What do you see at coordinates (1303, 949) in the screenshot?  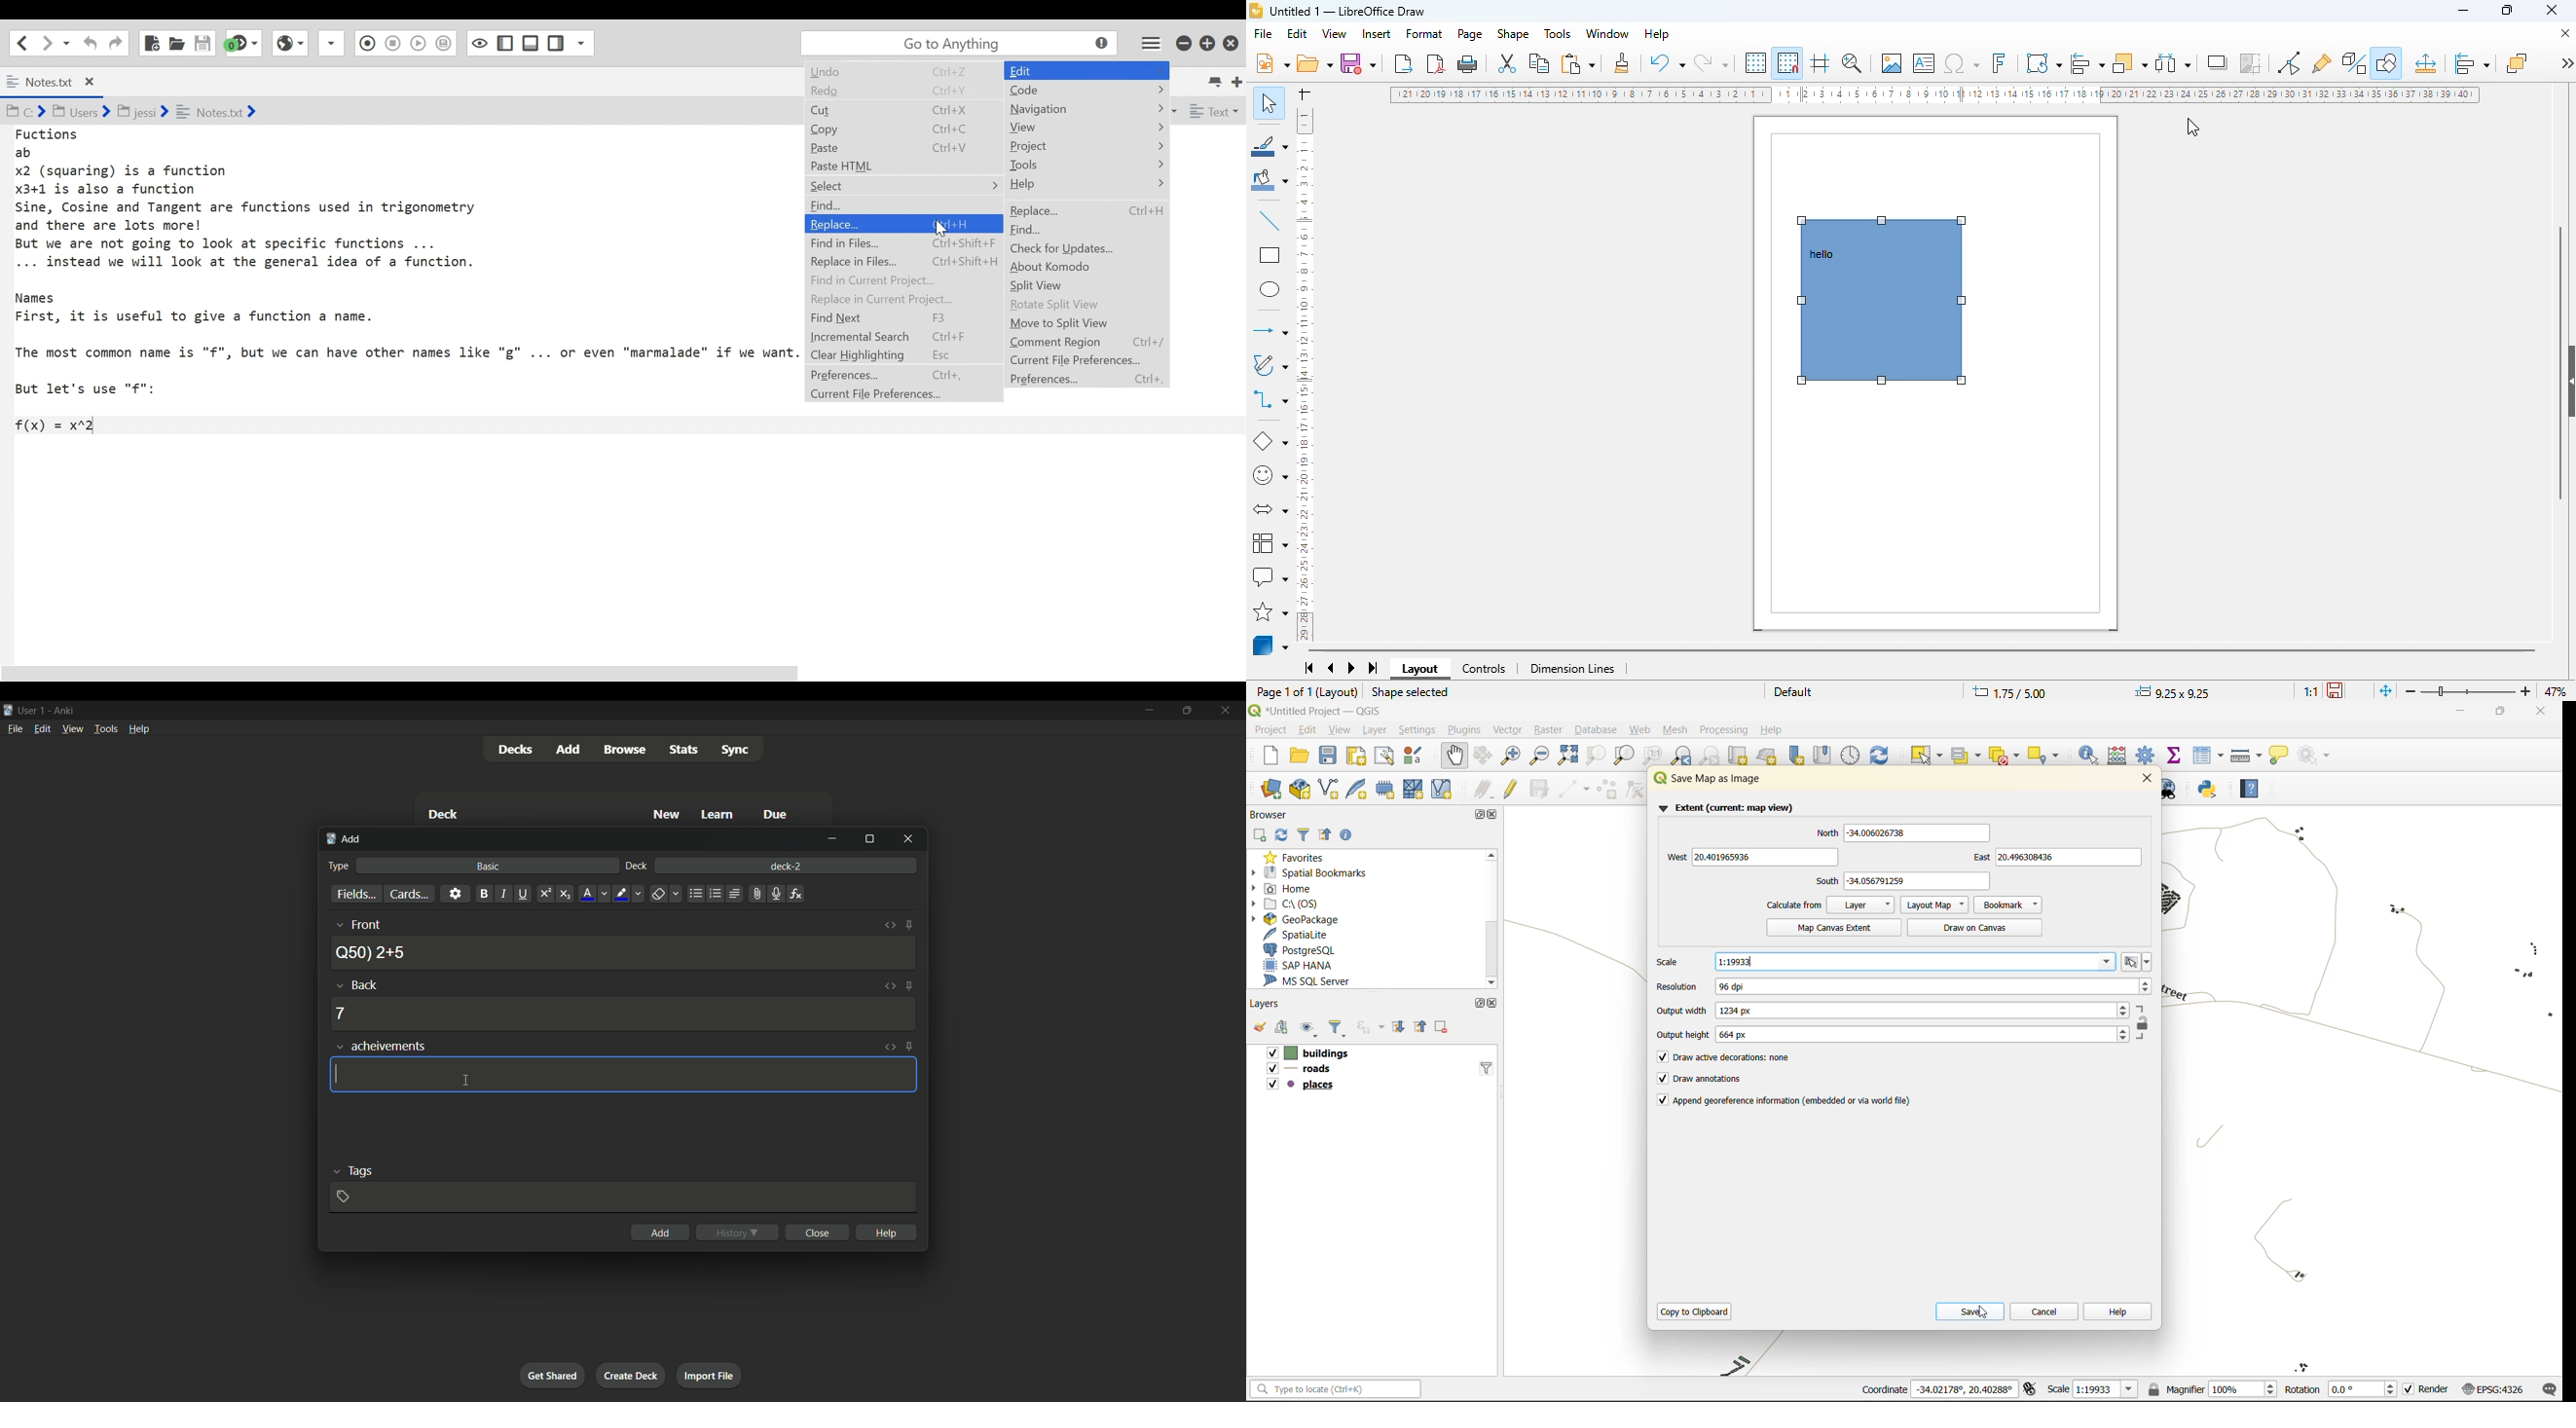 I see `postgresql` at bounding box center [1303, 949].